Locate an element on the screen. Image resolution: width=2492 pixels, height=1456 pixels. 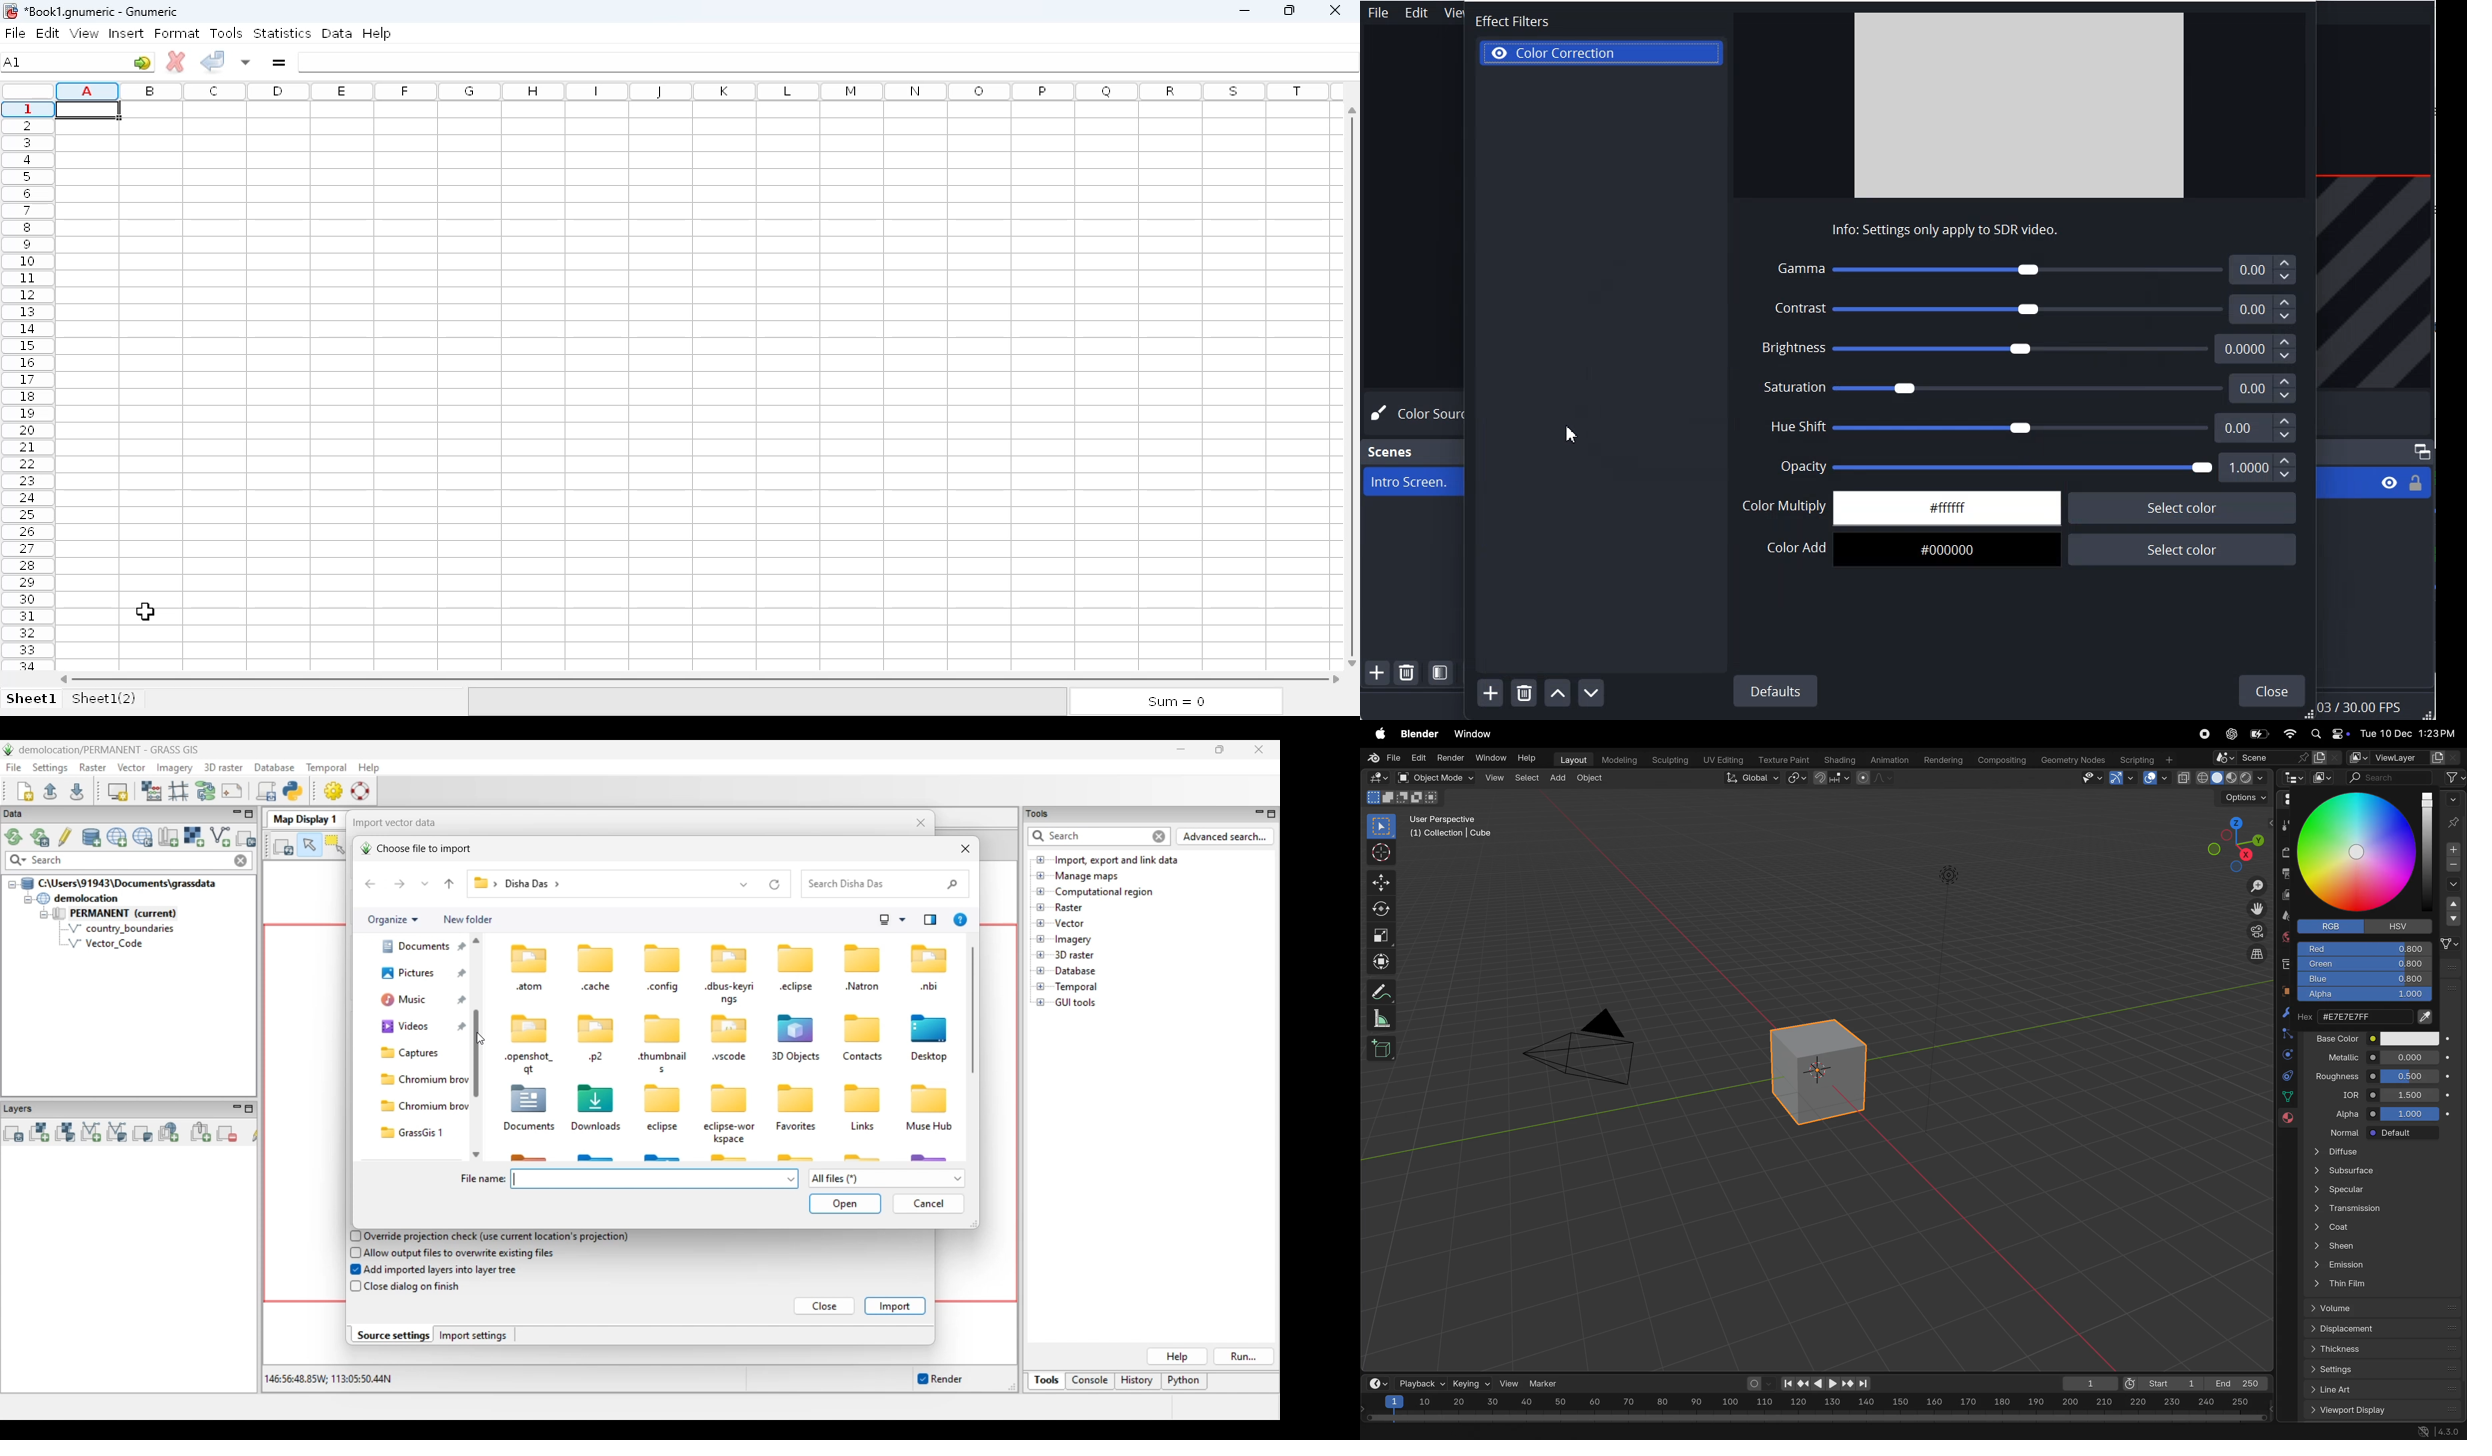
Add Scene is located at coordinates (1377, 673).